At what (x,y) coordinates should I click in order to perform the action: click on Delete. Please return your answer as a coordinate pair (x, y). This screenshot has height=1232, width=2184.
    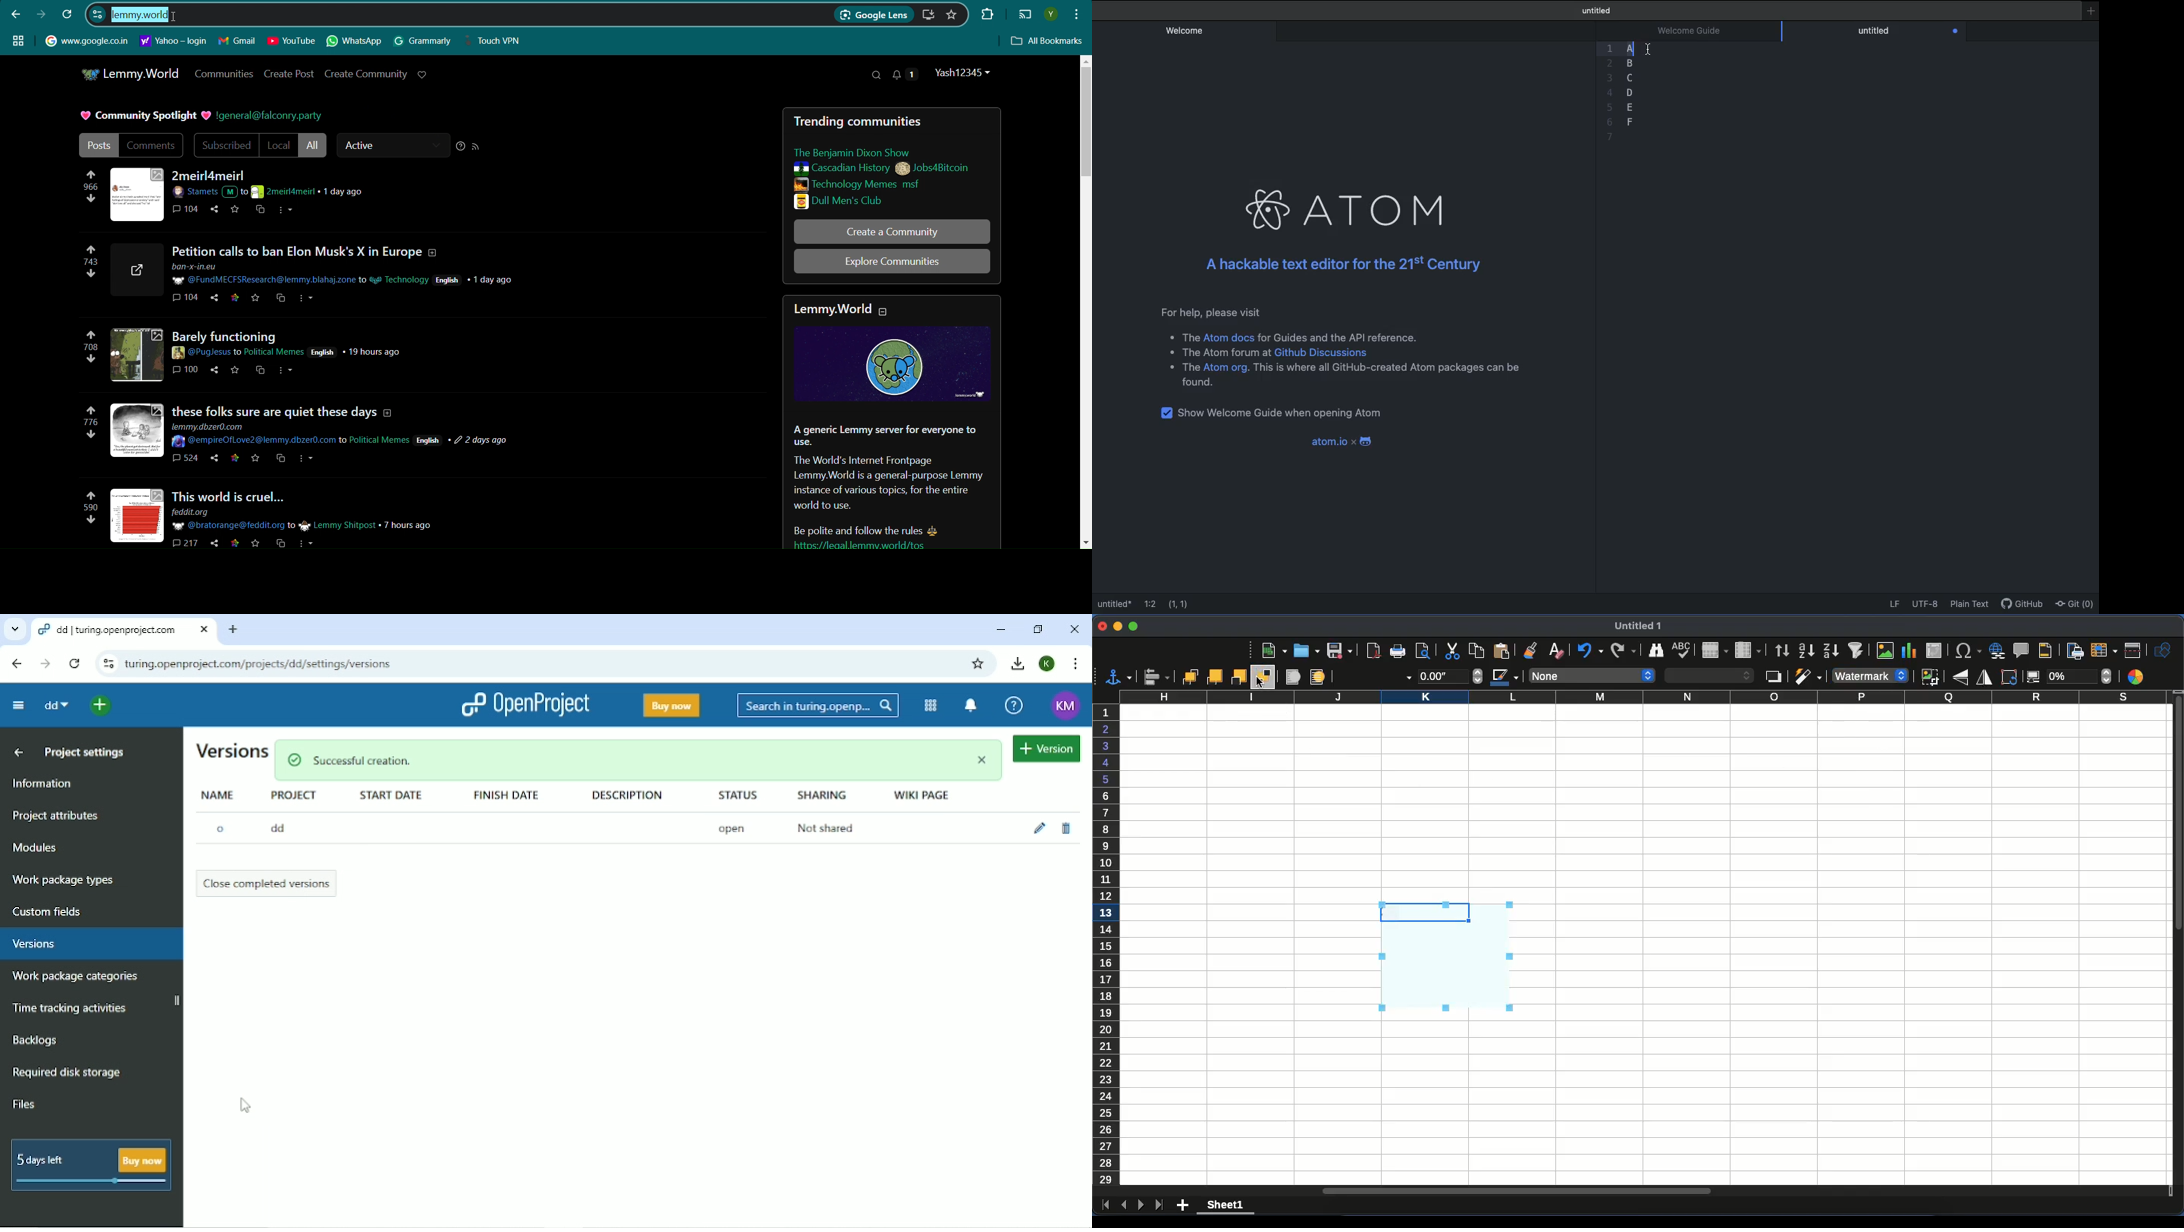
    Looking at the image, I should click on (1065, 828).